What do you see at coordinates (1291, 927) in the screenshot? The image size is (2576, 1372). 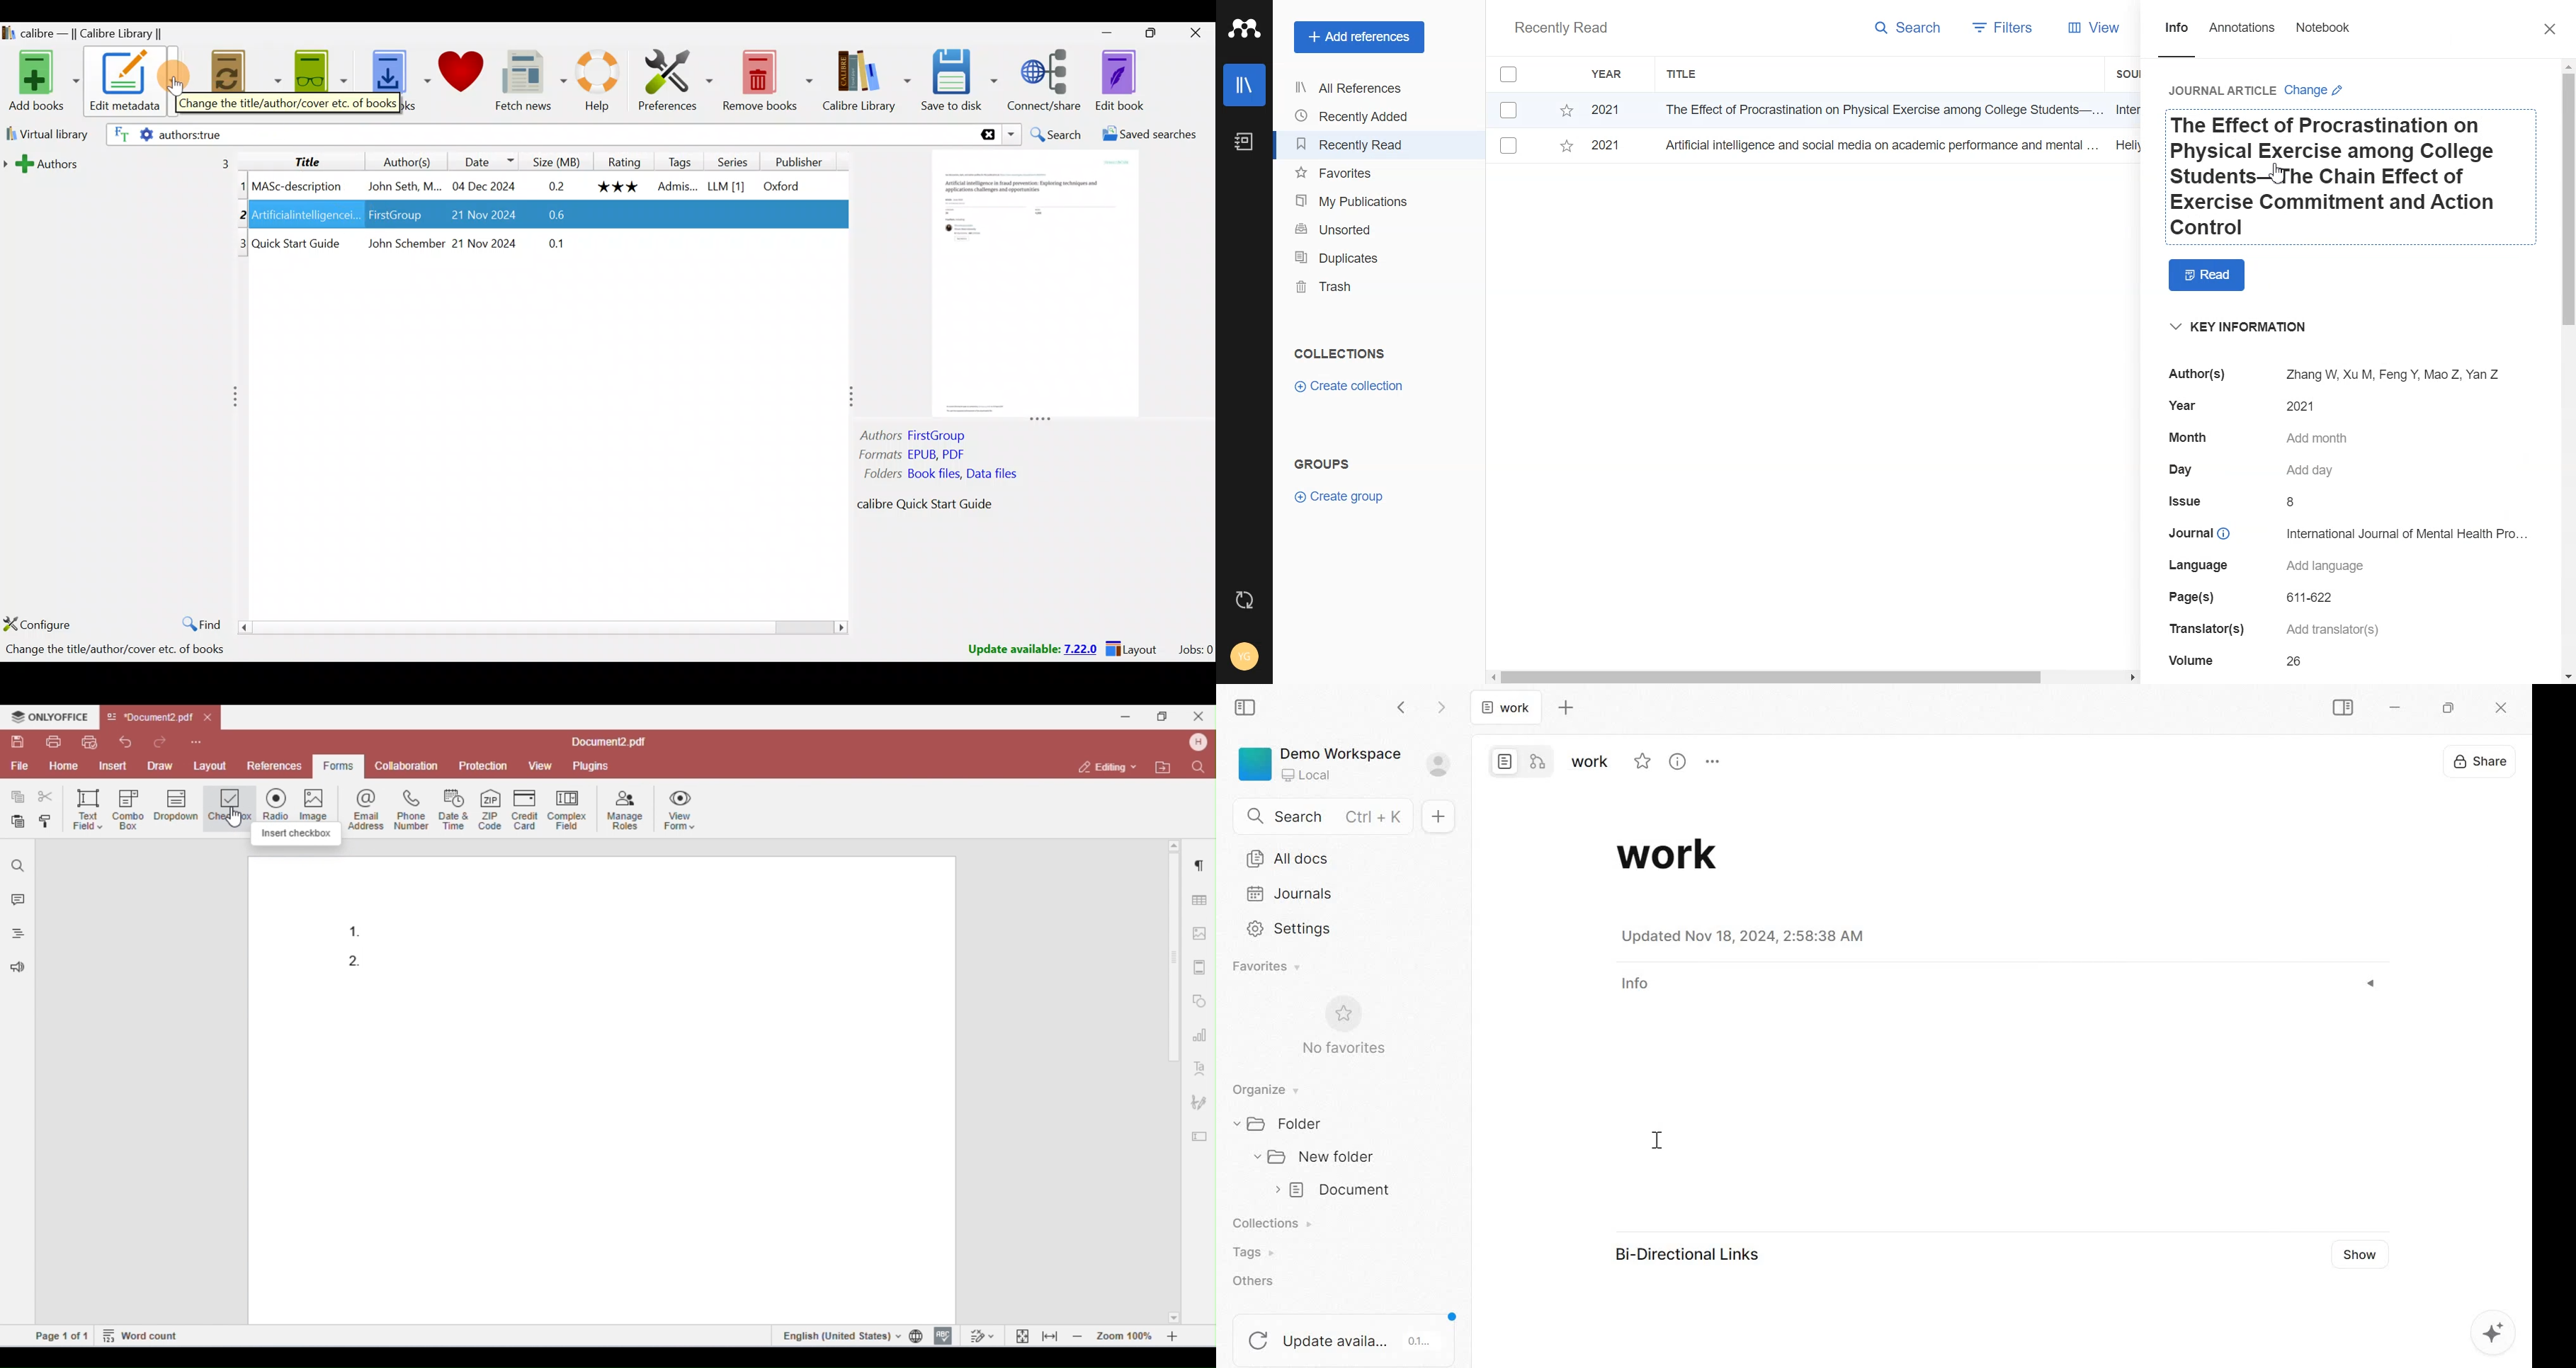 I see `Settings` at bounding box center [1291, 927].